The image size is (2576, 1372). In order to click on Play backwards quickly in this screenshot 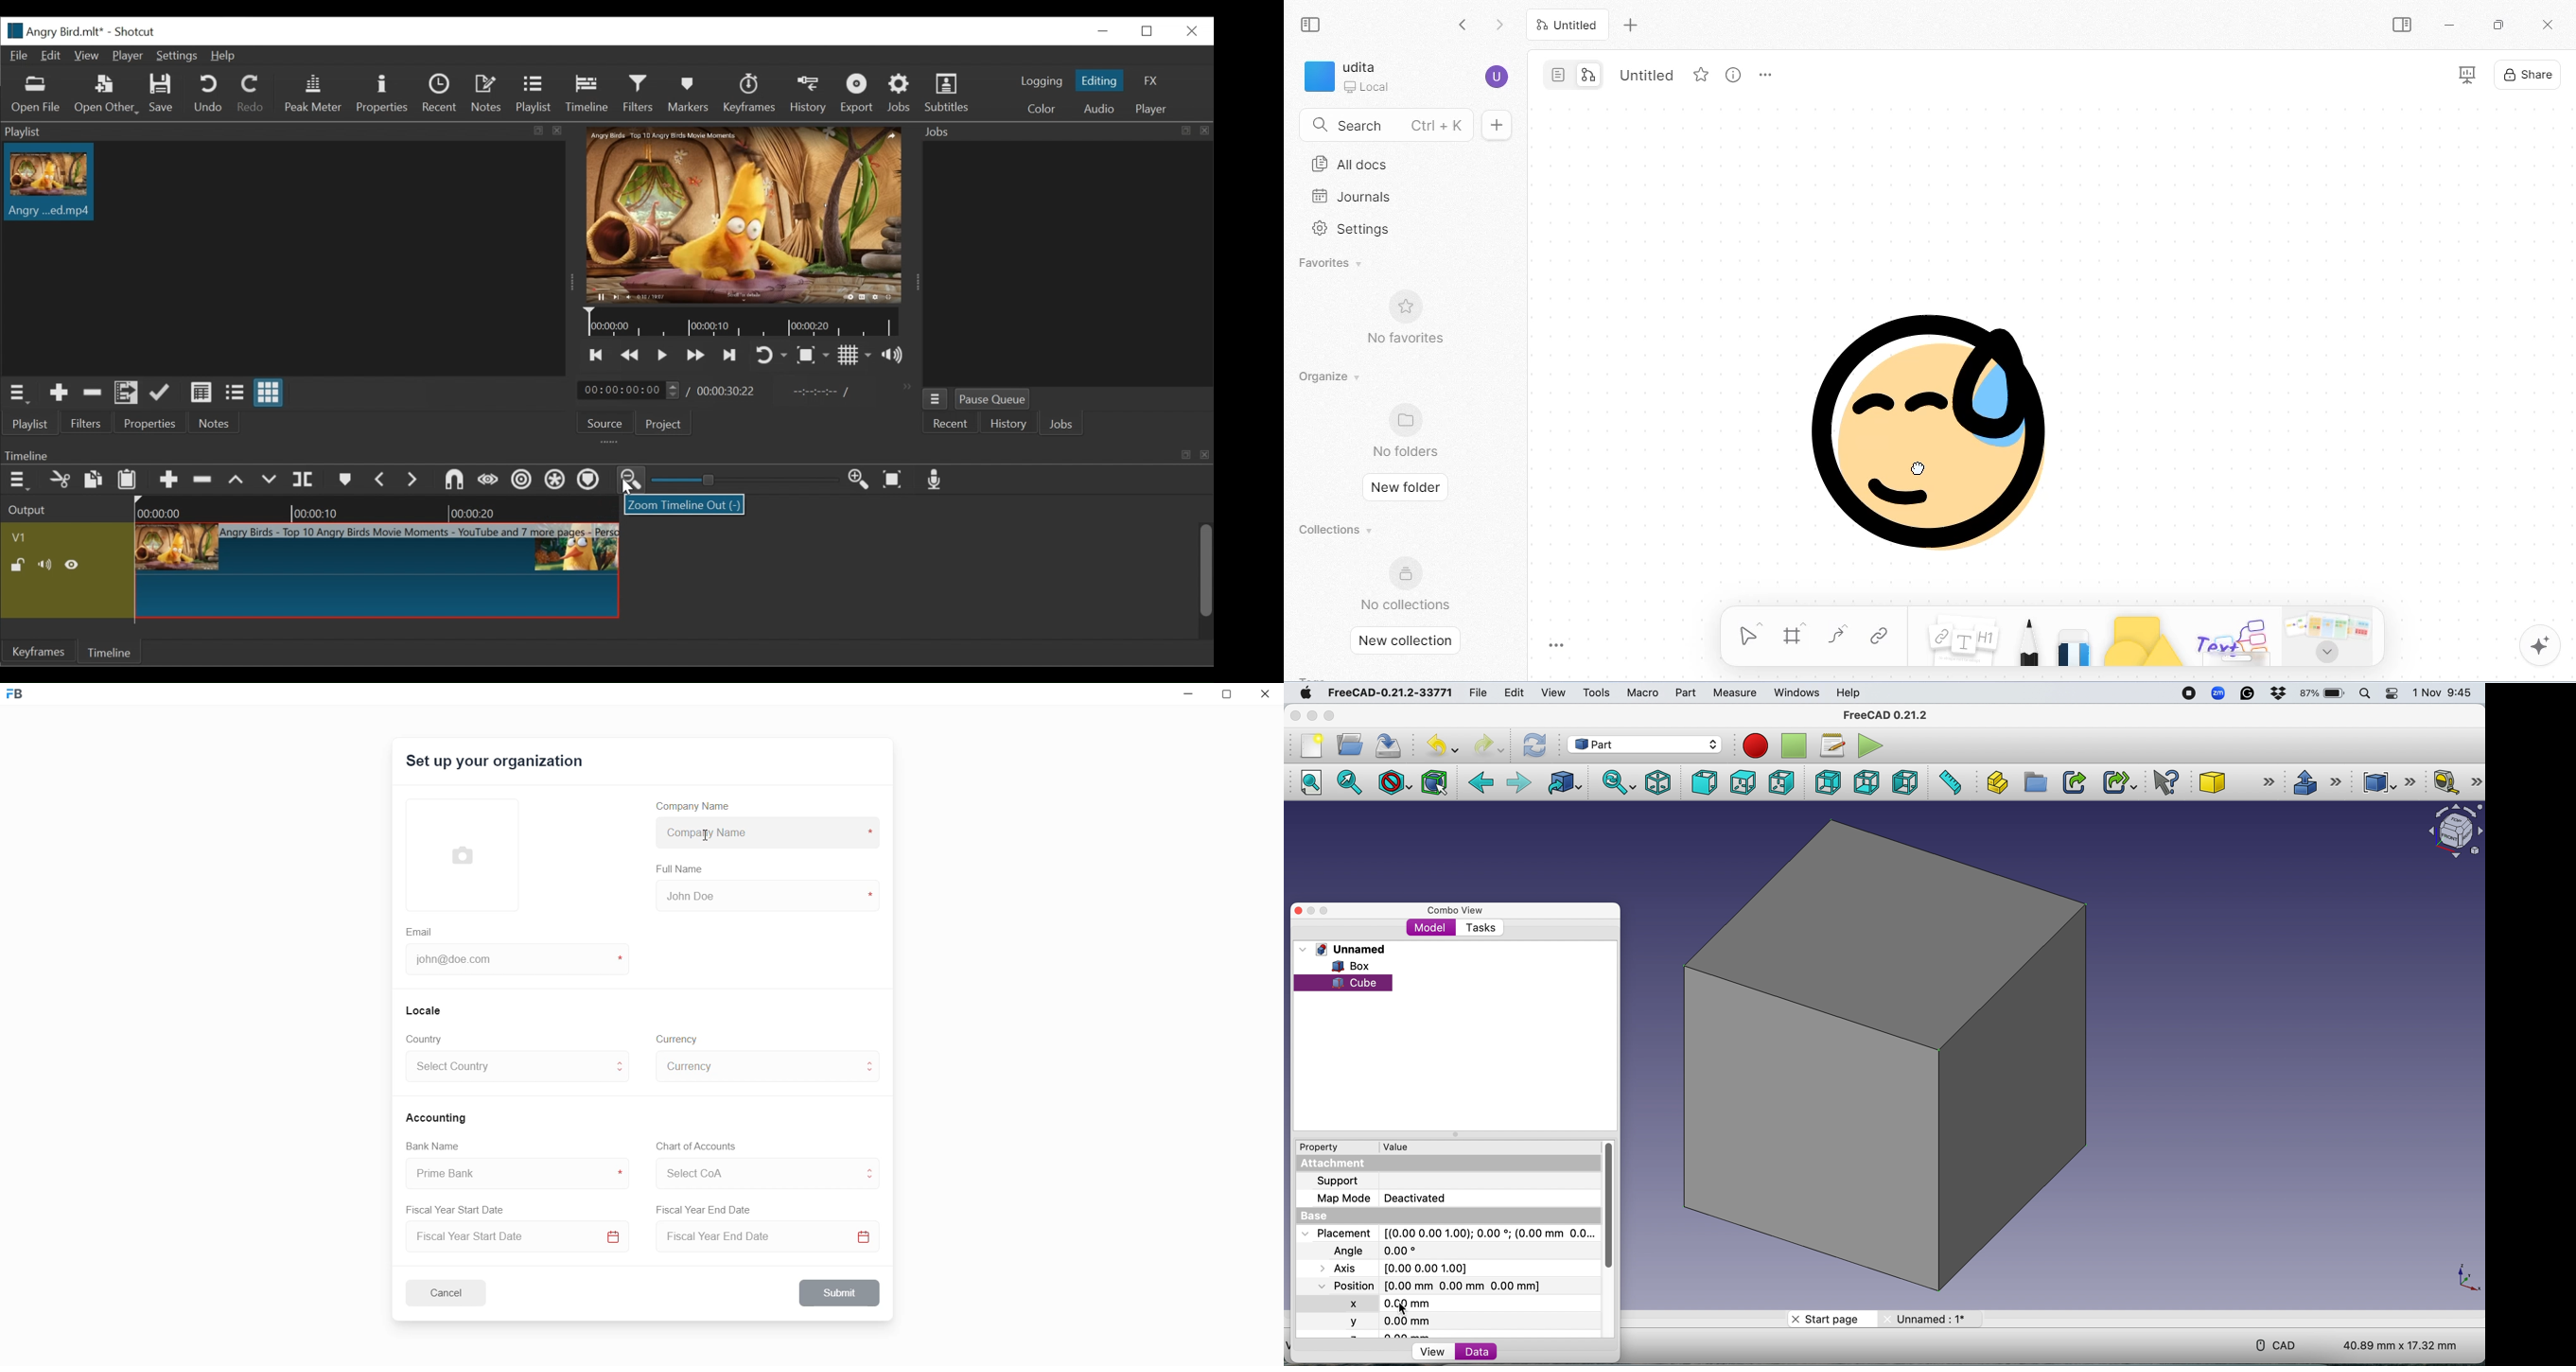, I will do `click(631, 355)`.